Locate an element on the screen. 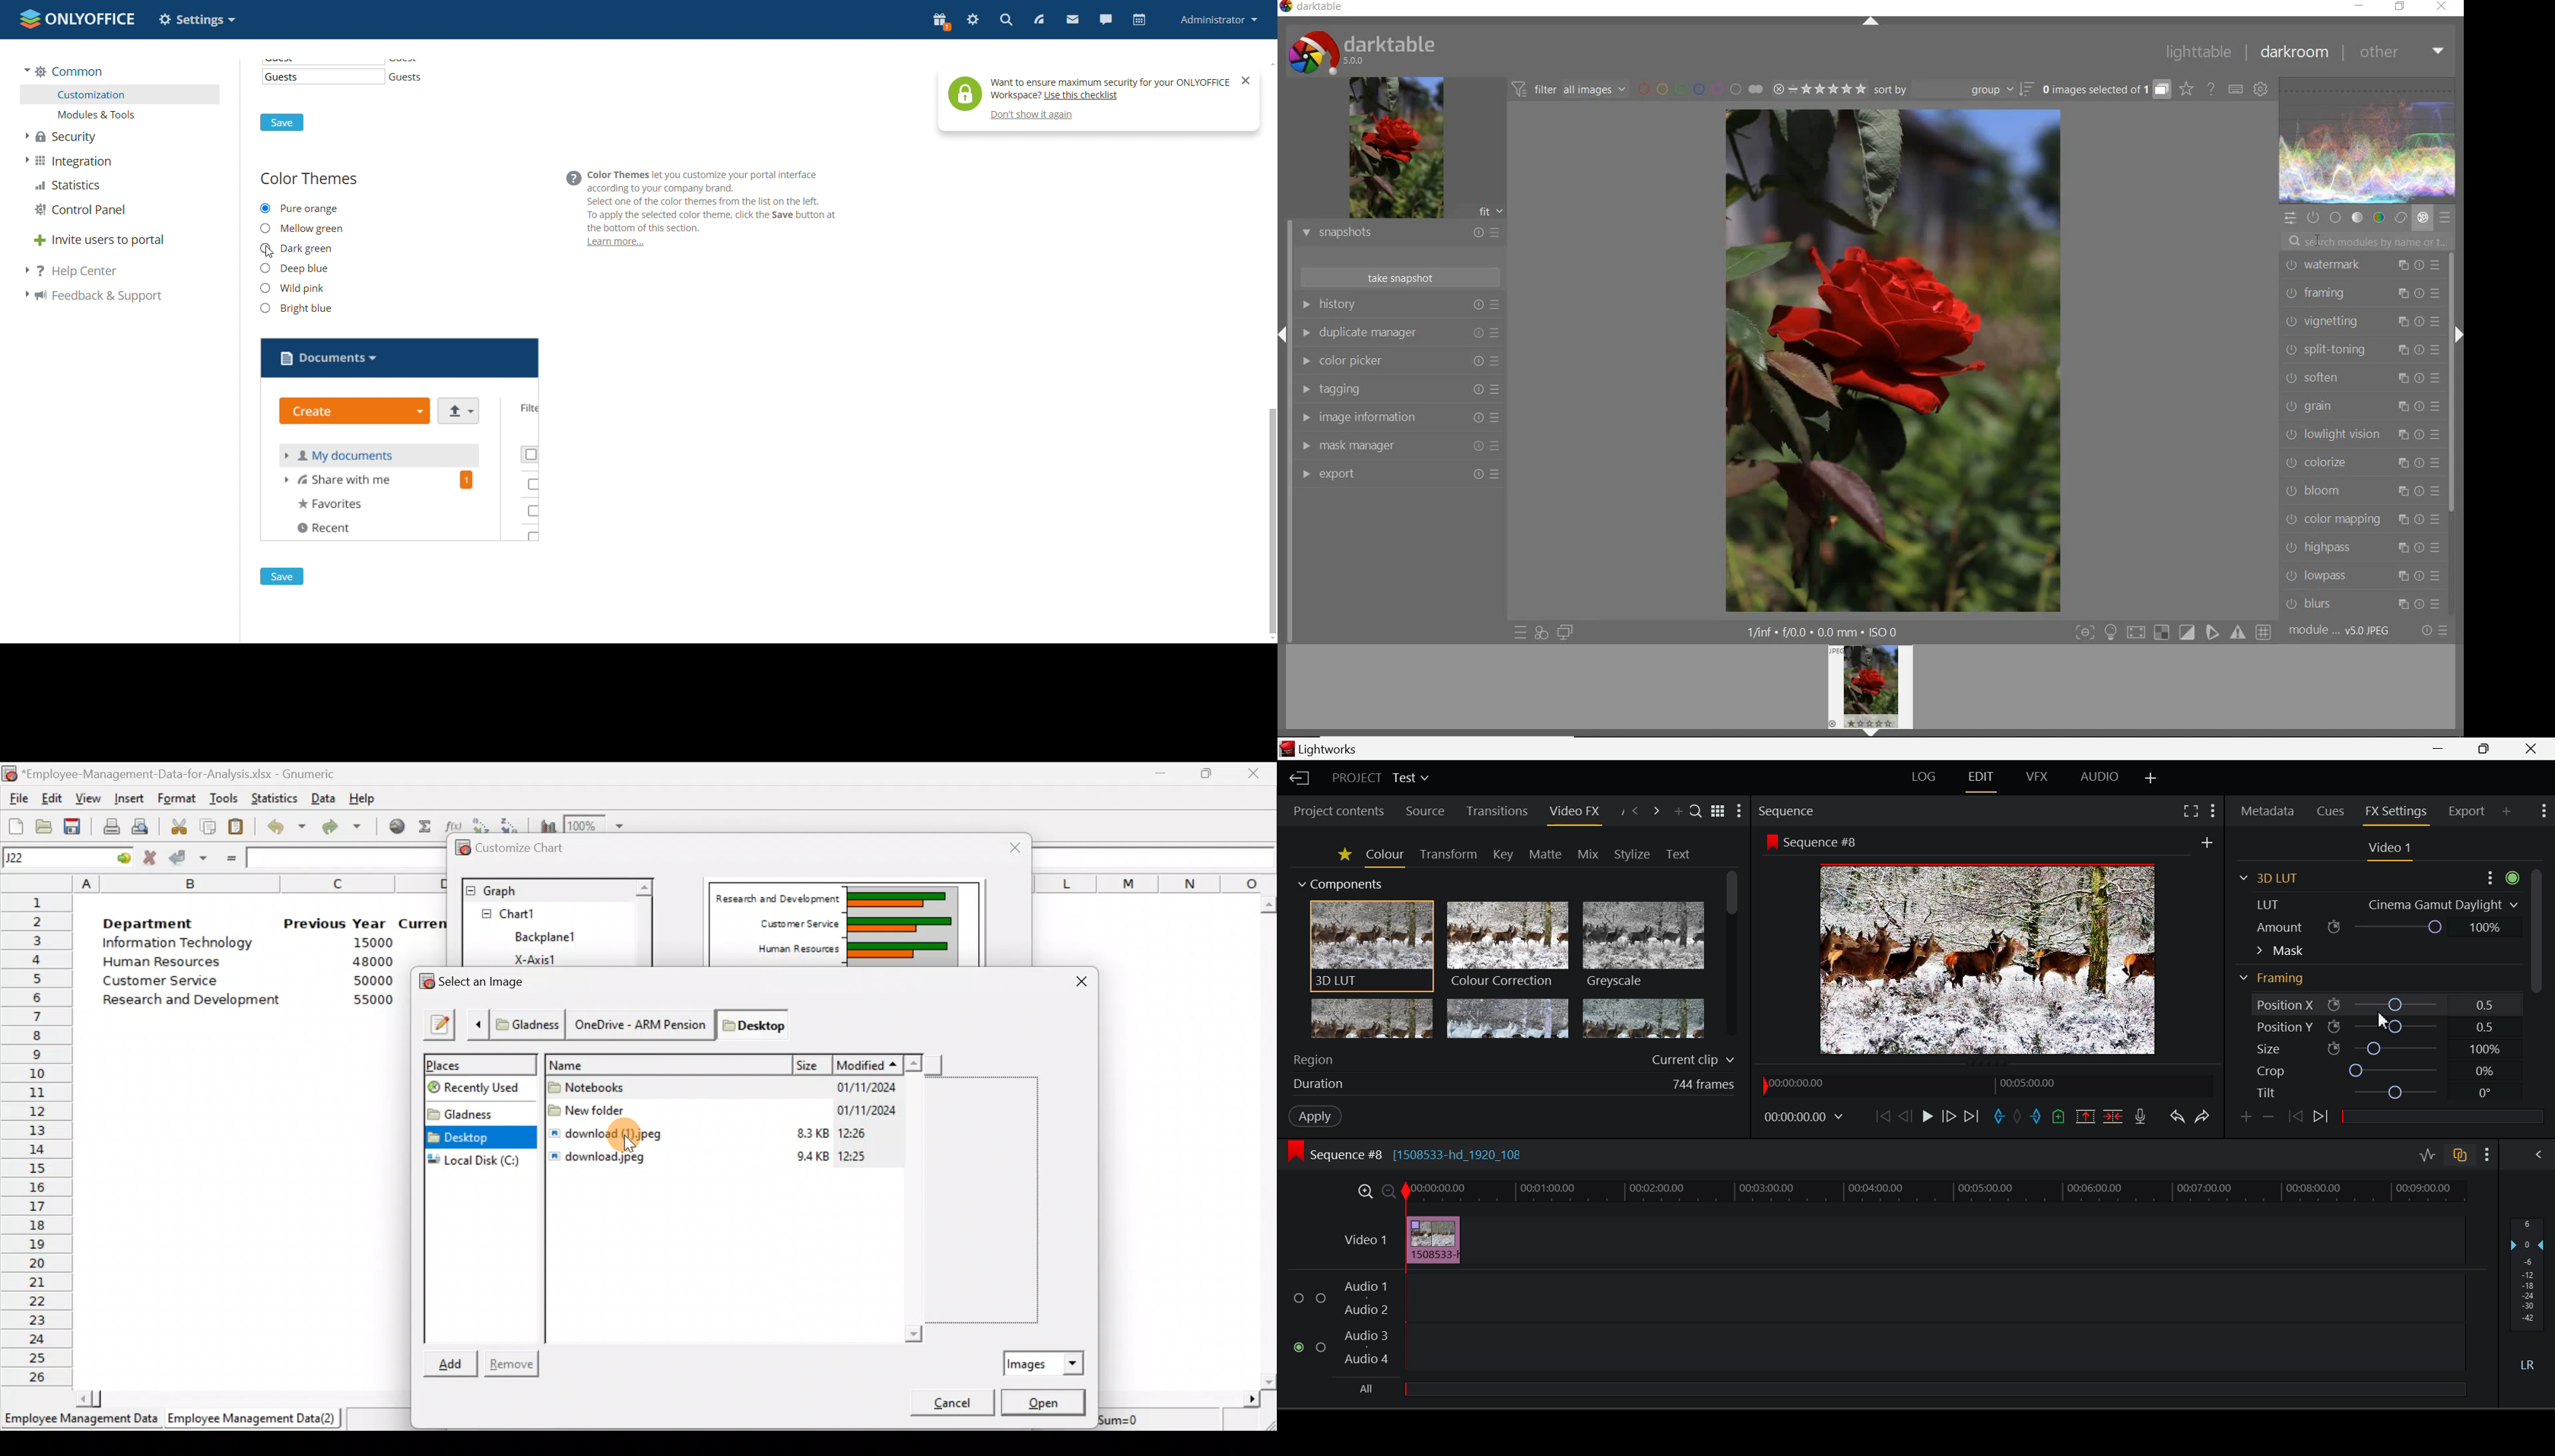  template for guest is located at coordinates (323, 77).